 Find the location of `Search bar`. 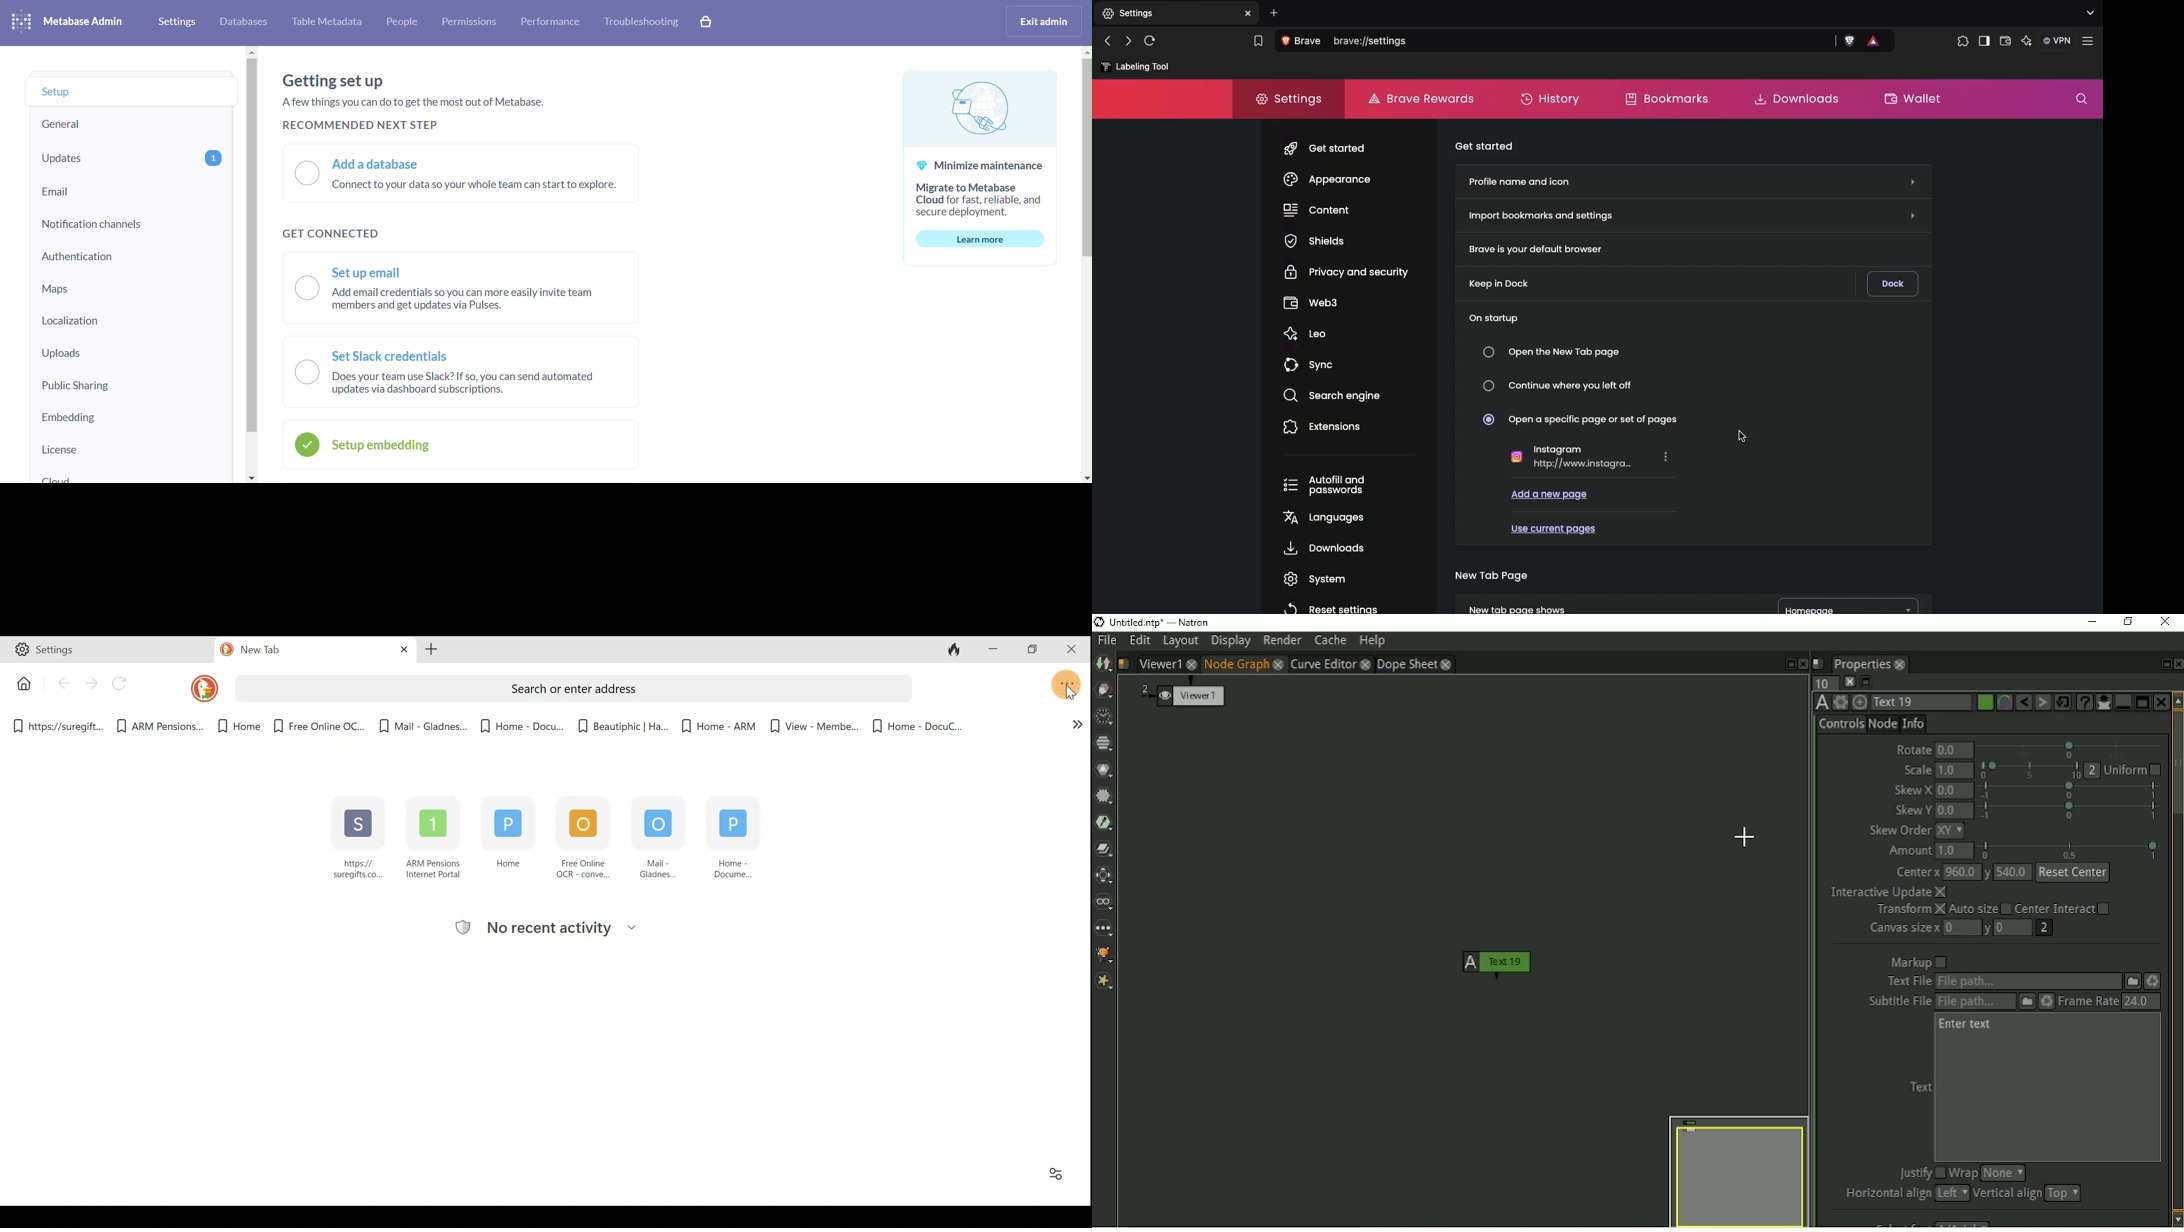

Search bar is located at coordinates (575, 688).